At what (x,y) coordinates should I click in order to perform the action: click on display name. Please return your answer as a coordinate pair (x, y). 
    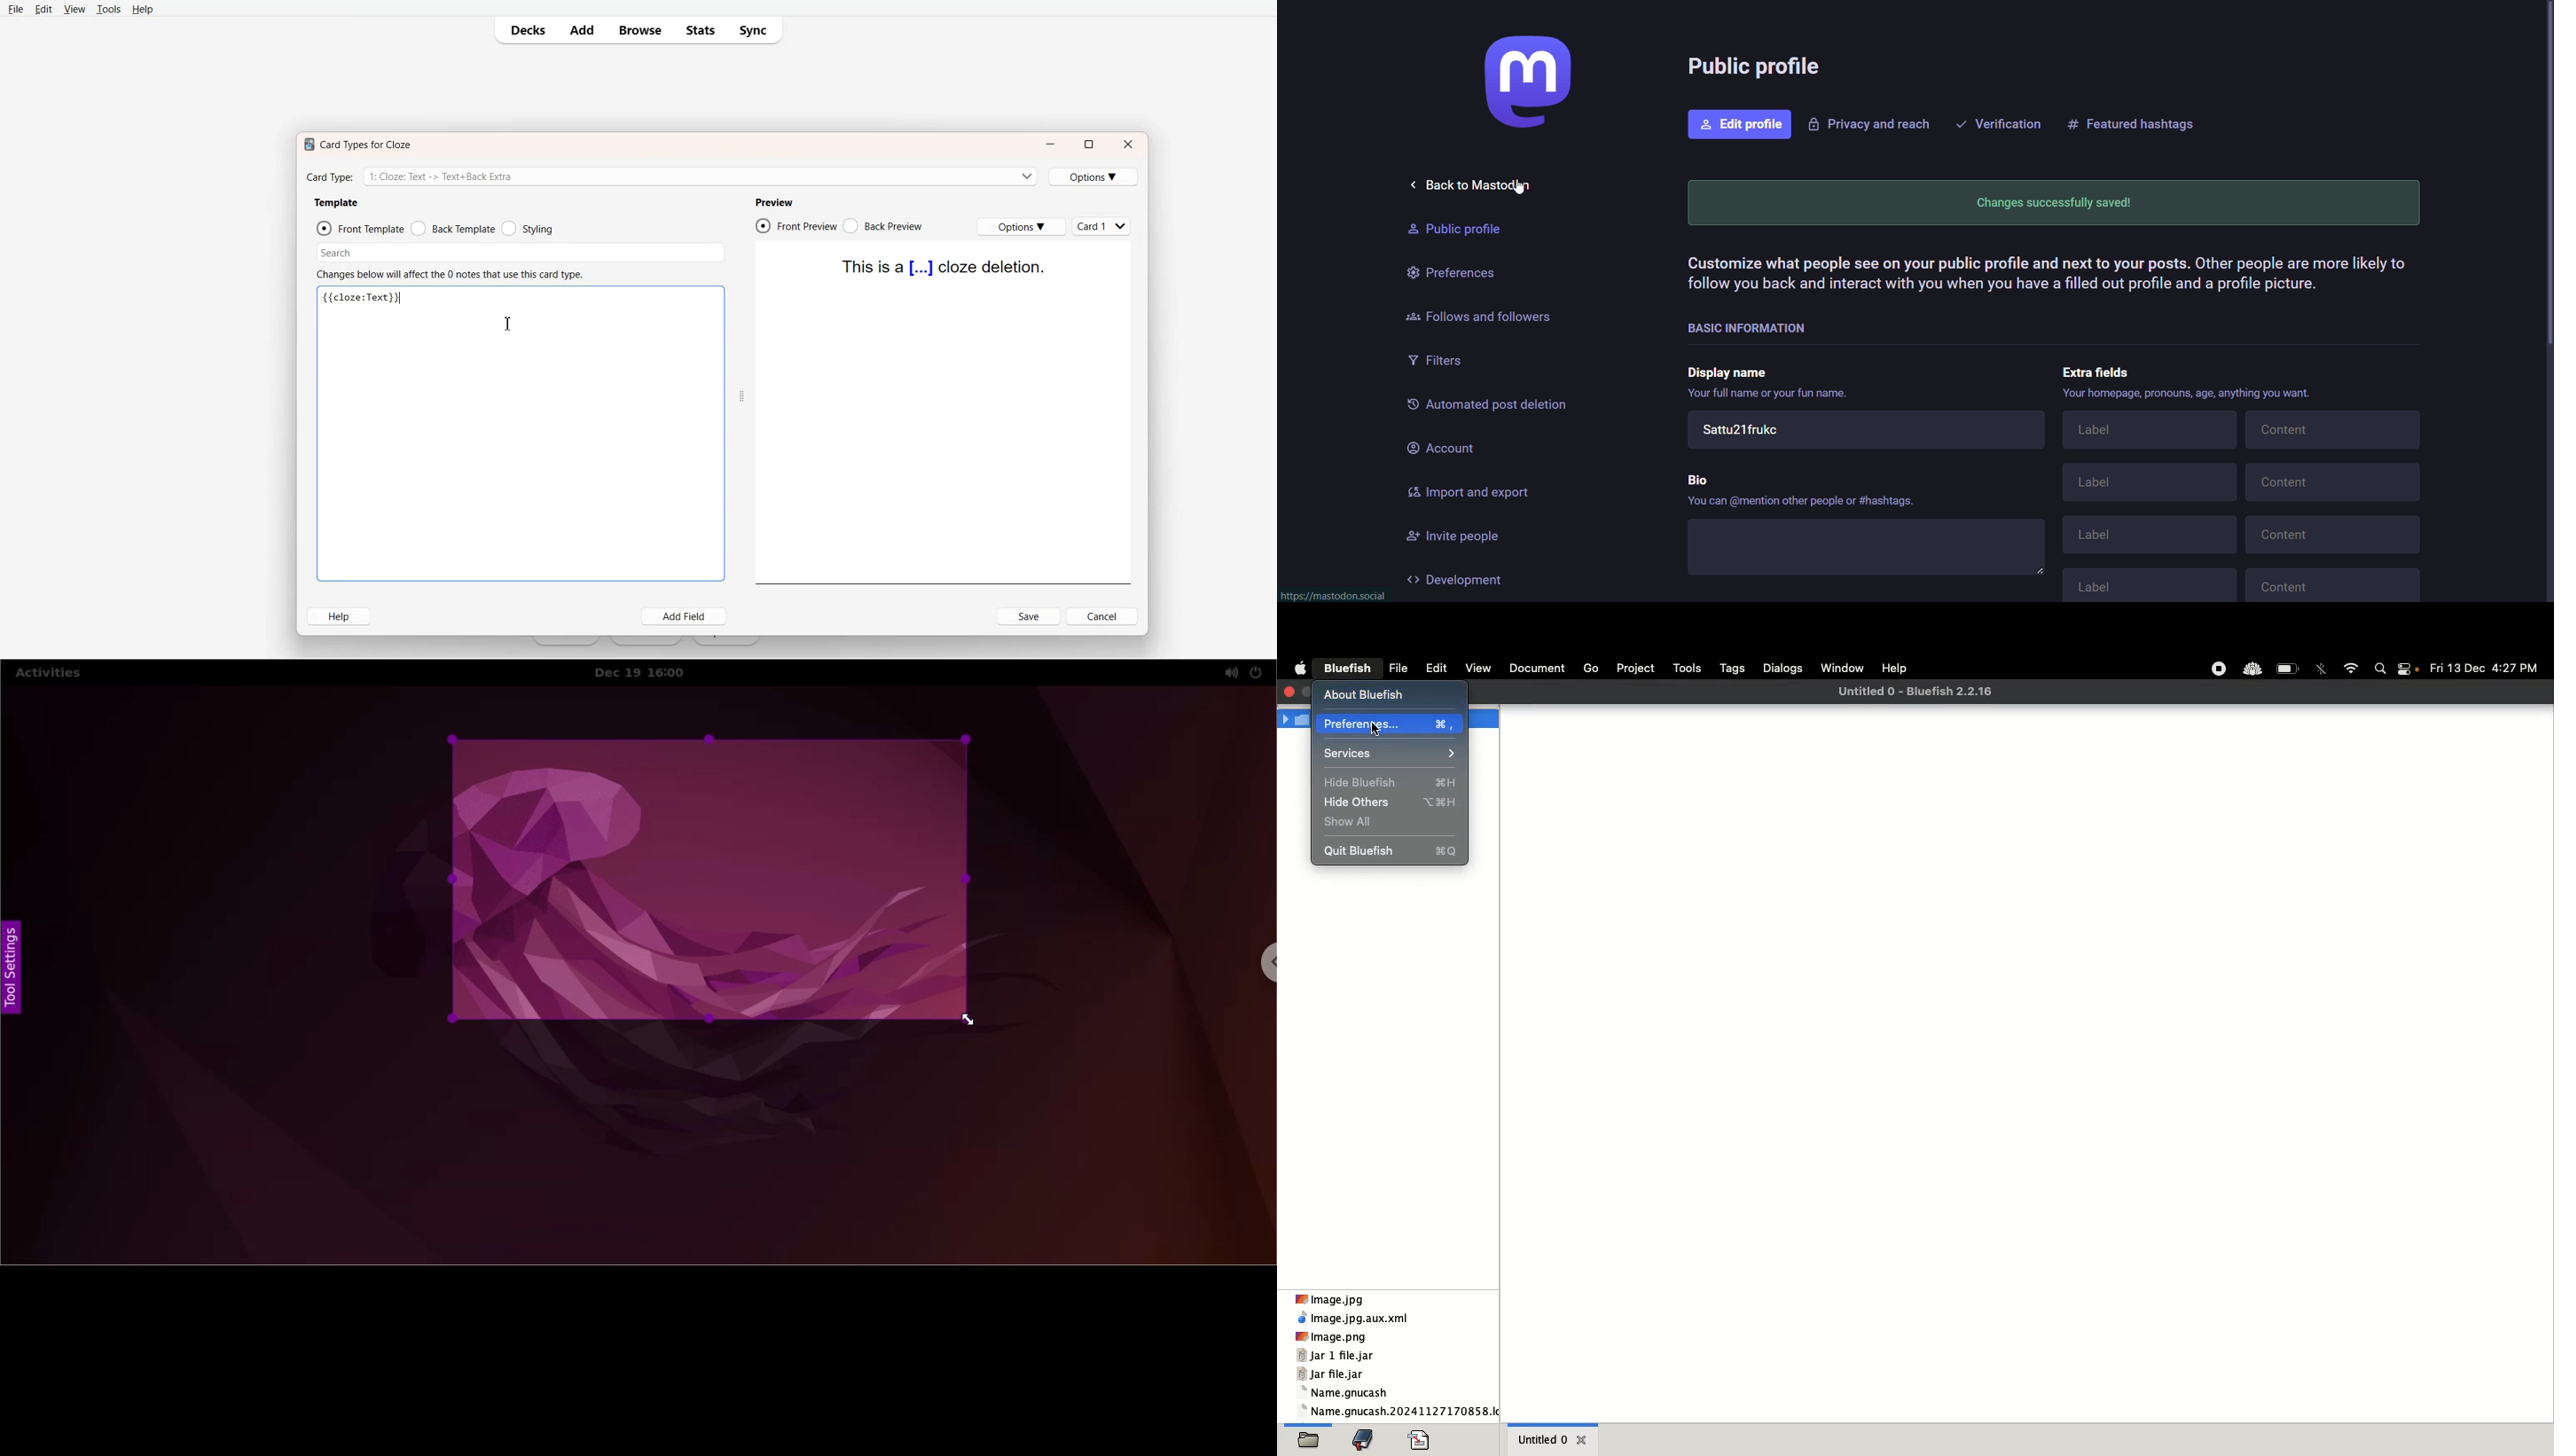
    Looking at the image, I should click on (1733, 371).